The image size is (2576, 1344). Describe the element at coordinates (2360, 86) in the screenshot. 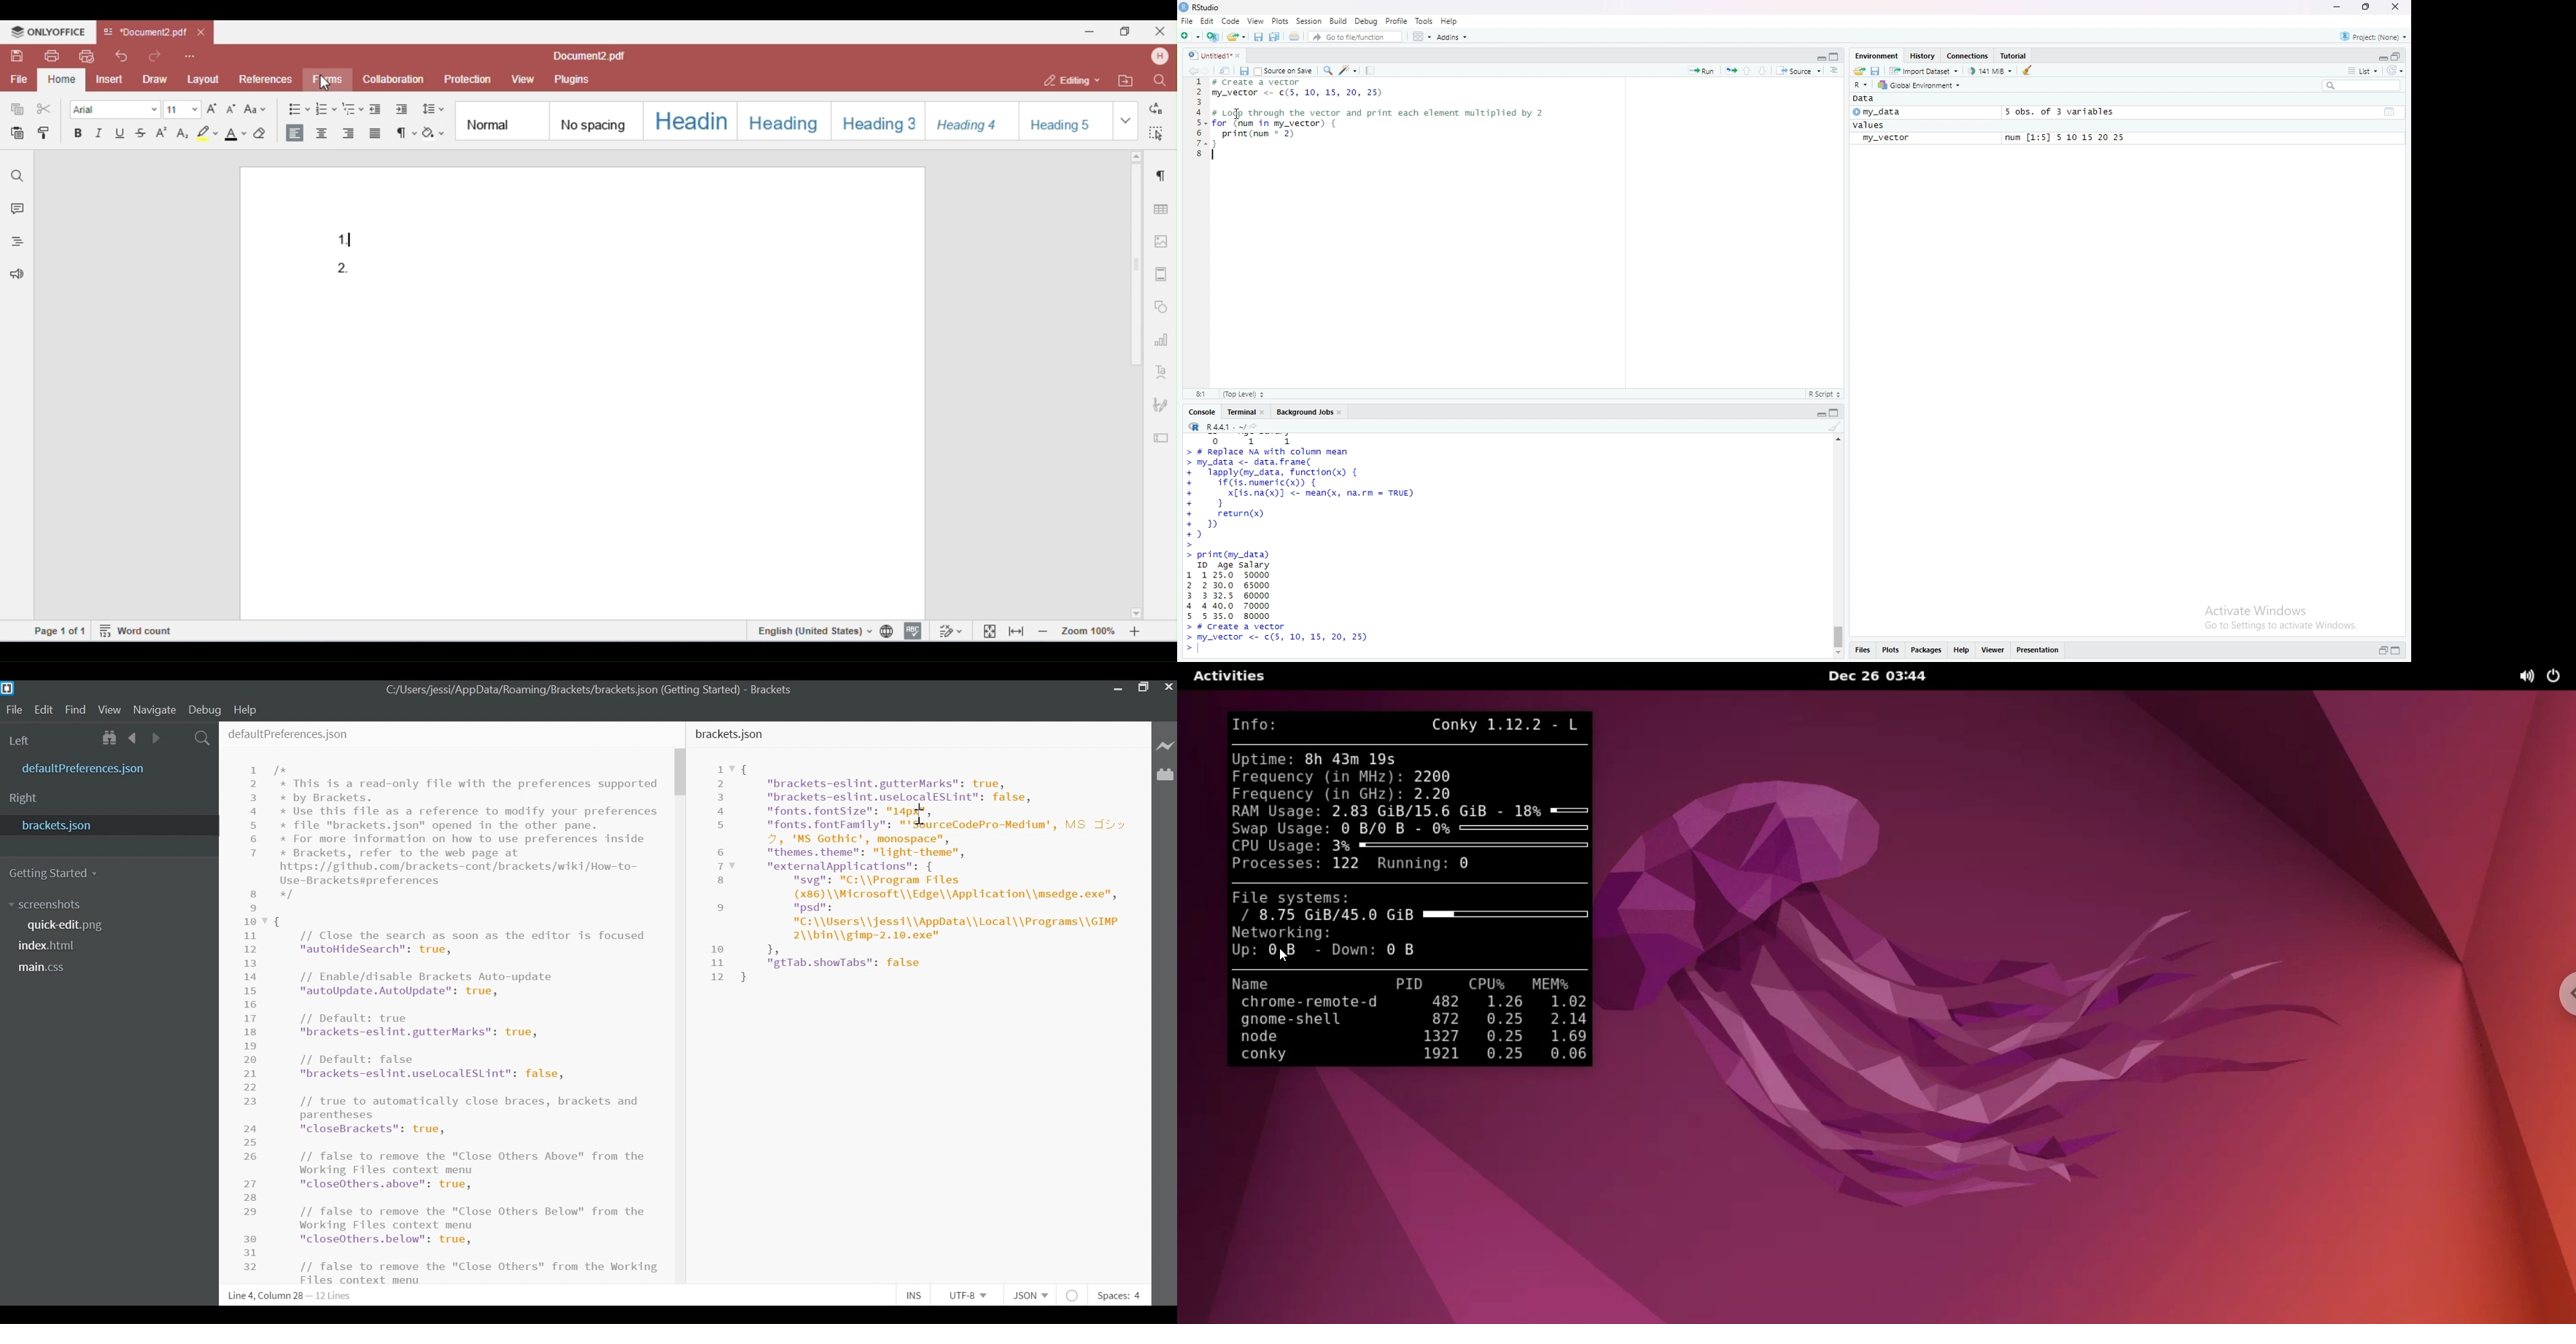

I see `search` at that location.